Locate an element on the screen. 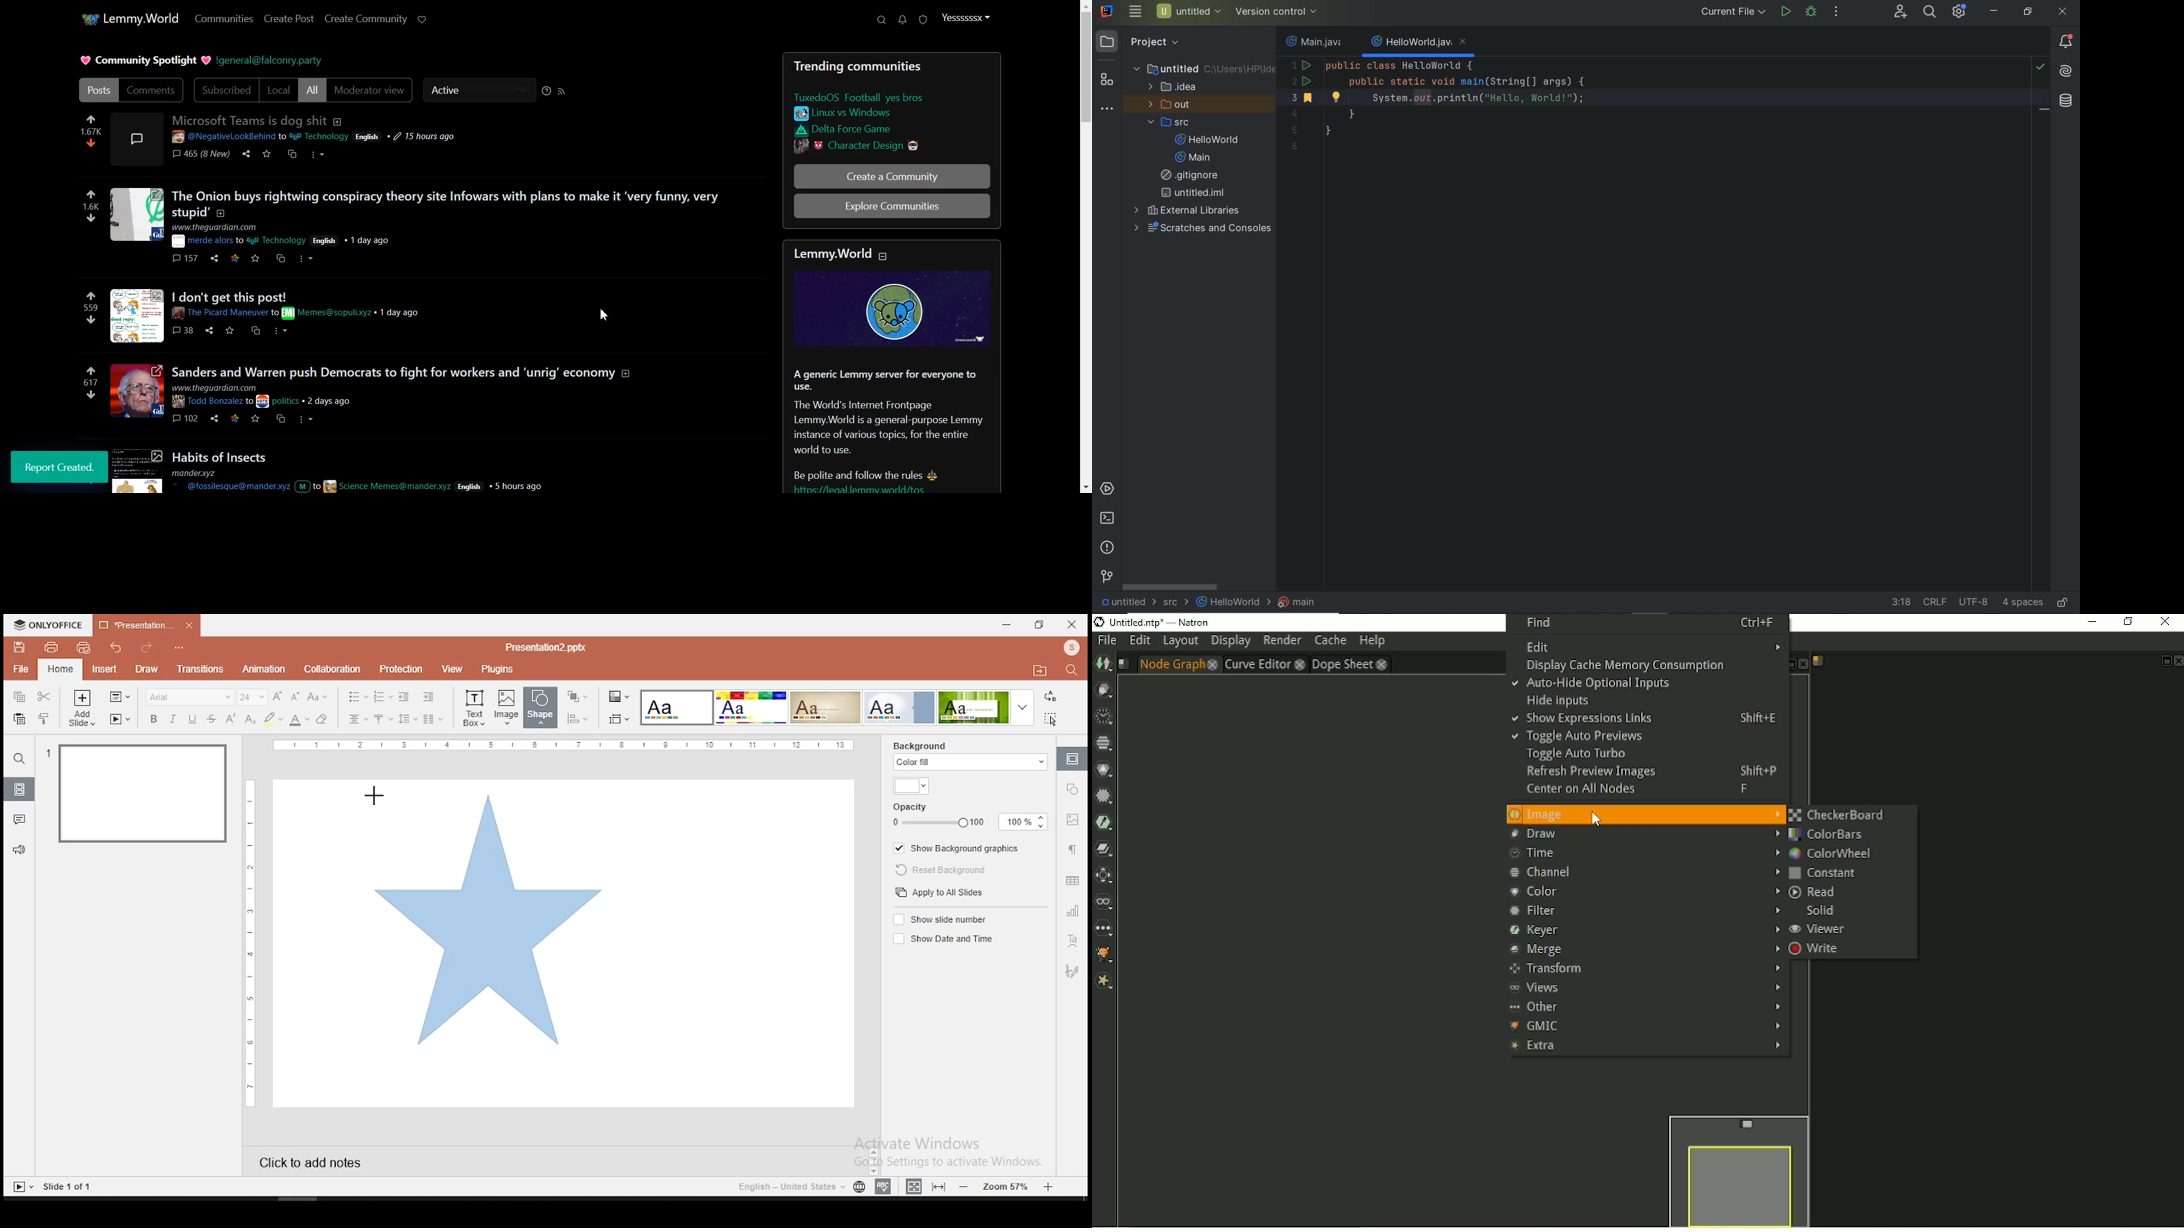  selected line of code to duplicate is located at coordinates (1656, 98).